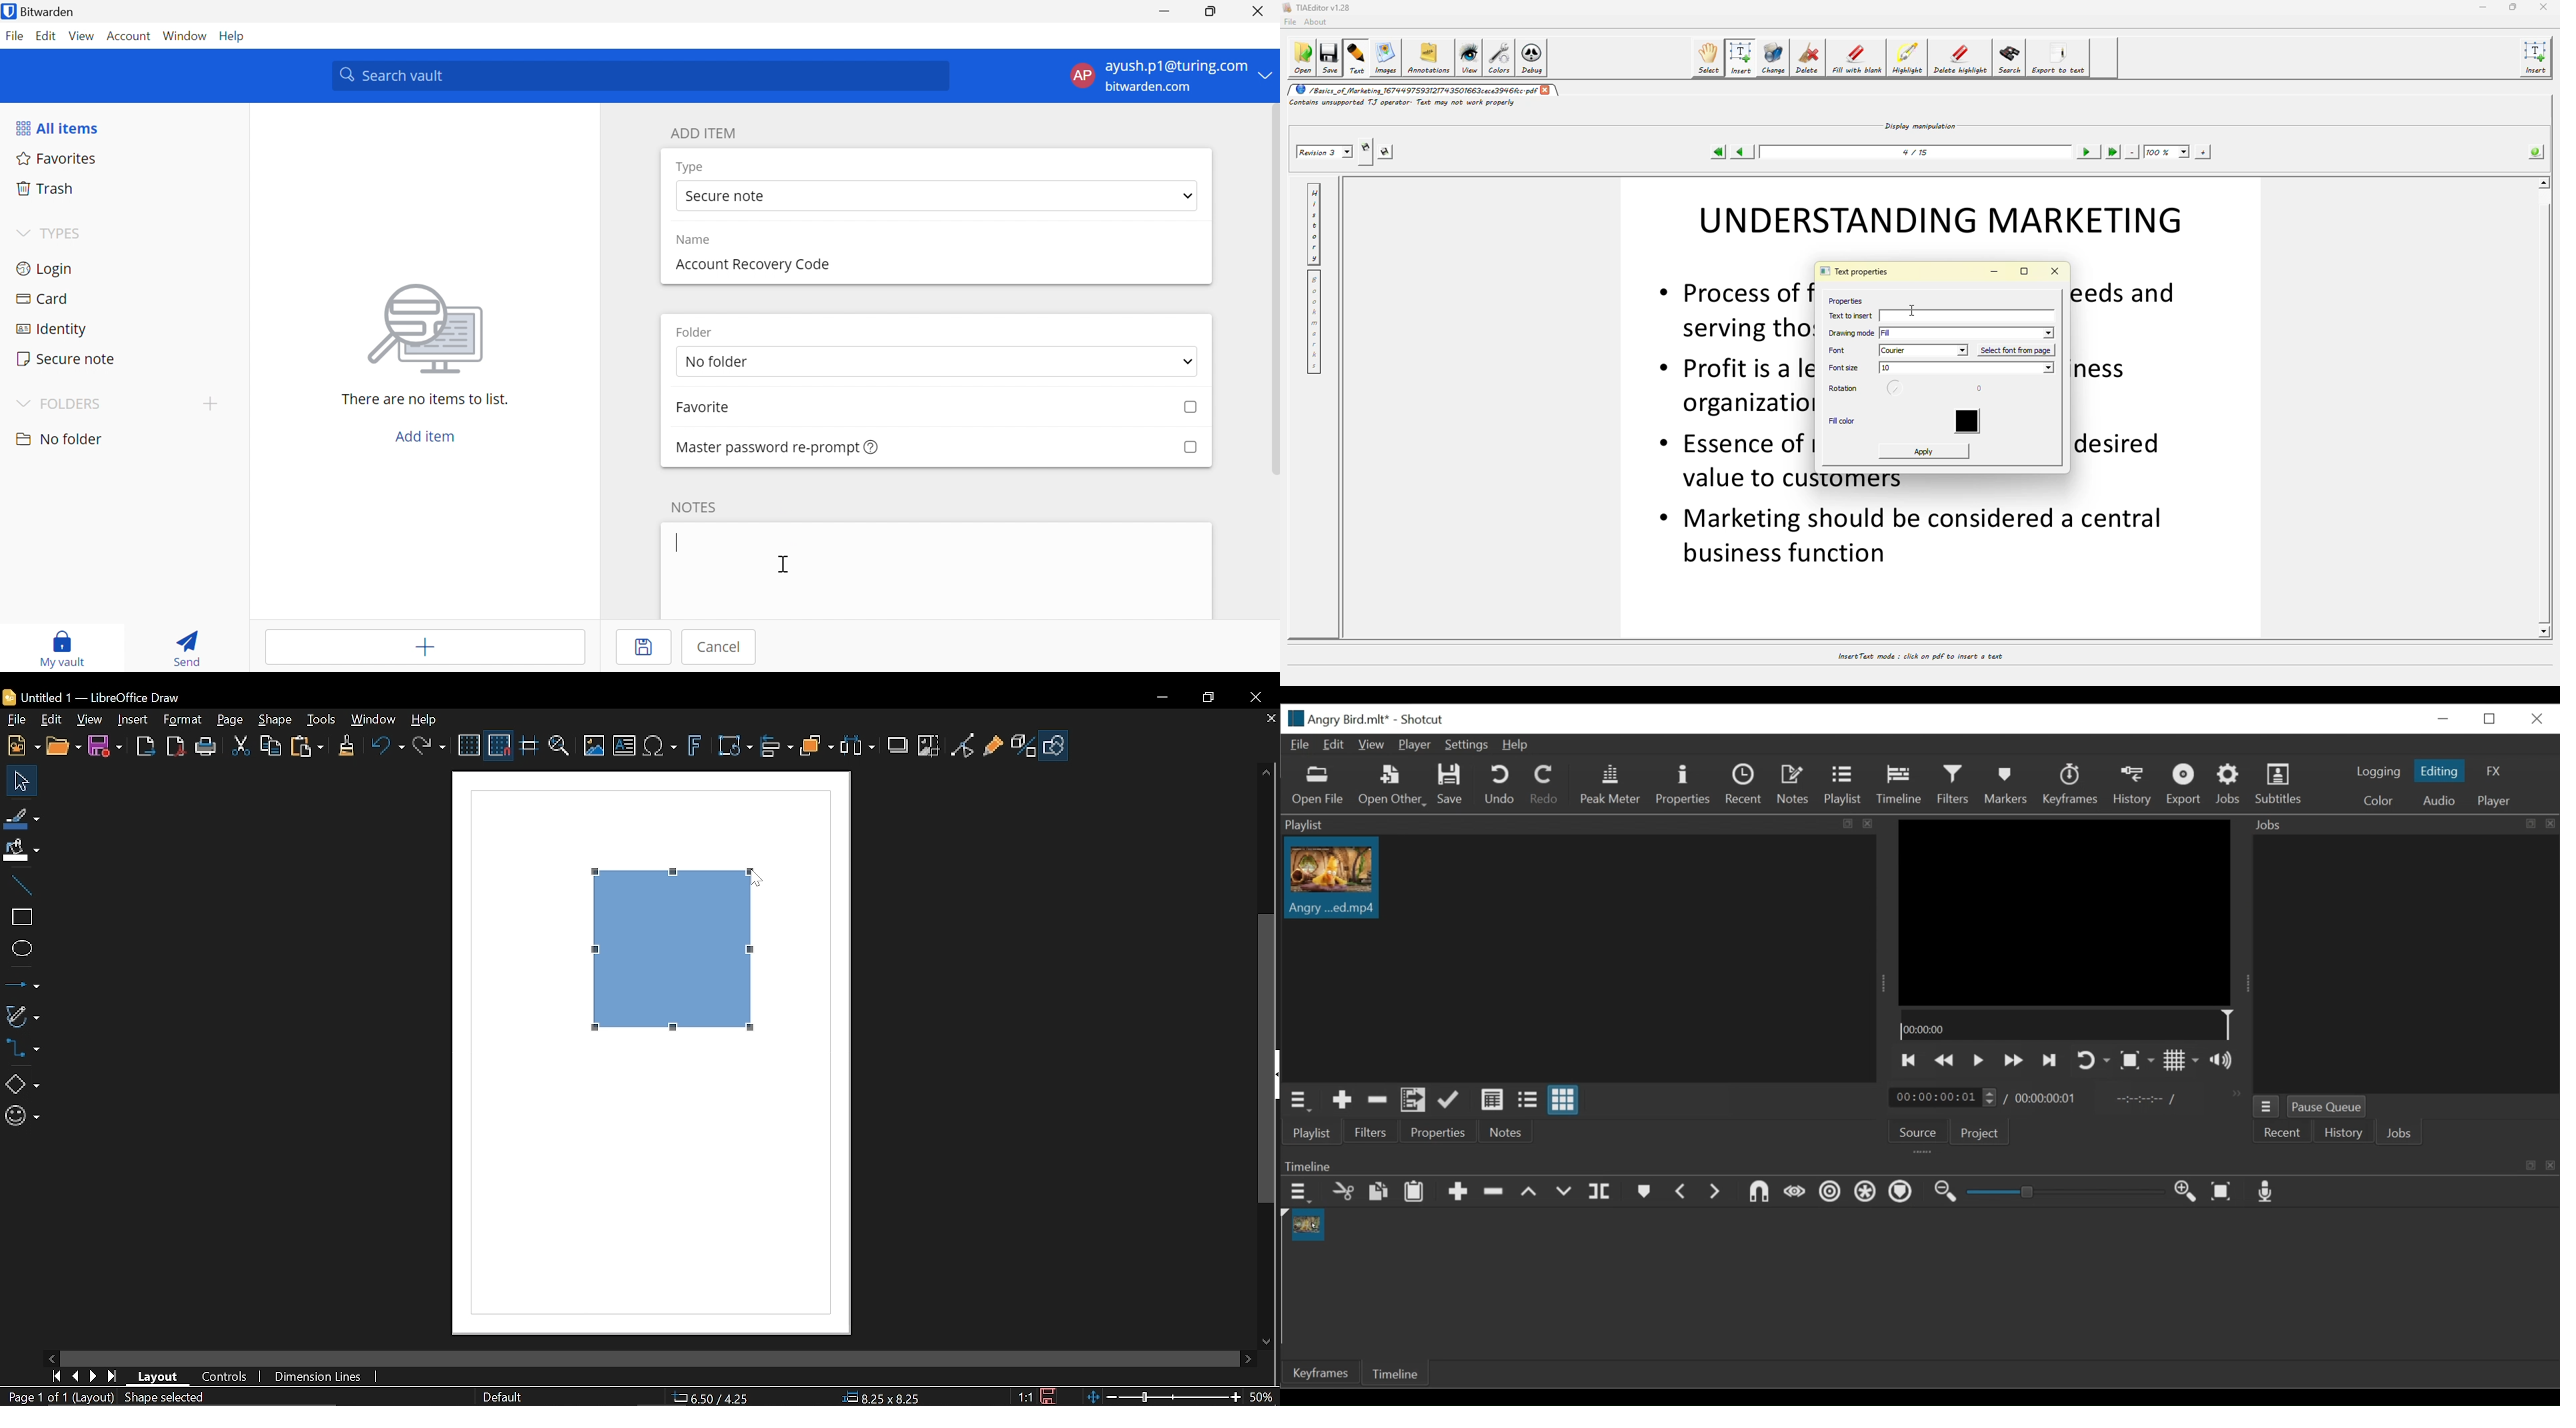 Image resolution: width=2576 pixels, height=1428 pixels. Describe the element at coordinates (880, 1398) in the screenshot. I see `8.25x8.25 (Object Size)` at that location.